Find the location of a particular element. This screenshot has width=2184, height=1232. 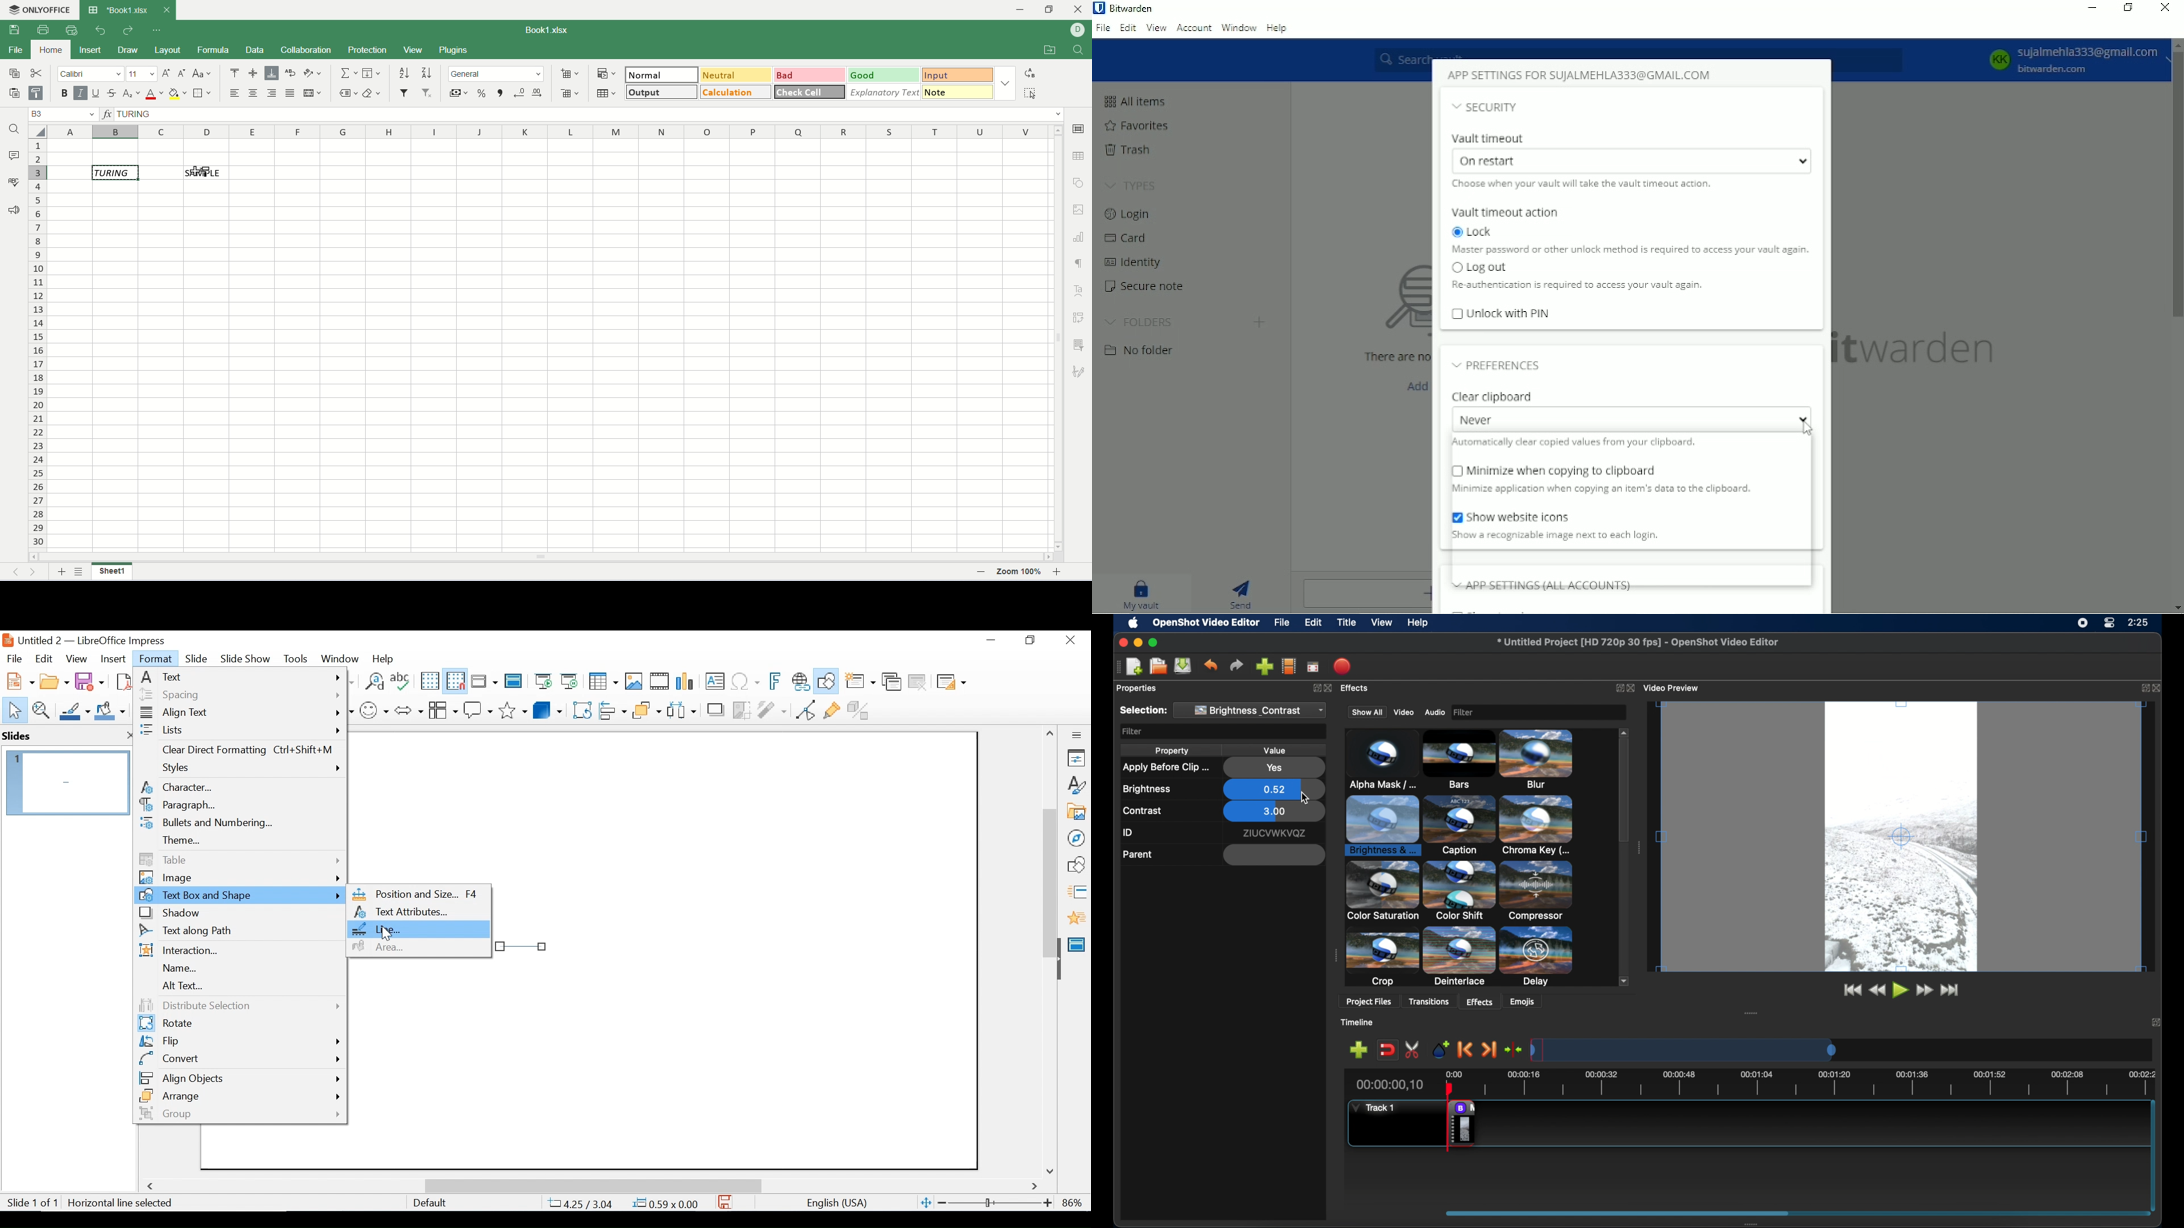

sheet name is located at coordinates (111, 571).